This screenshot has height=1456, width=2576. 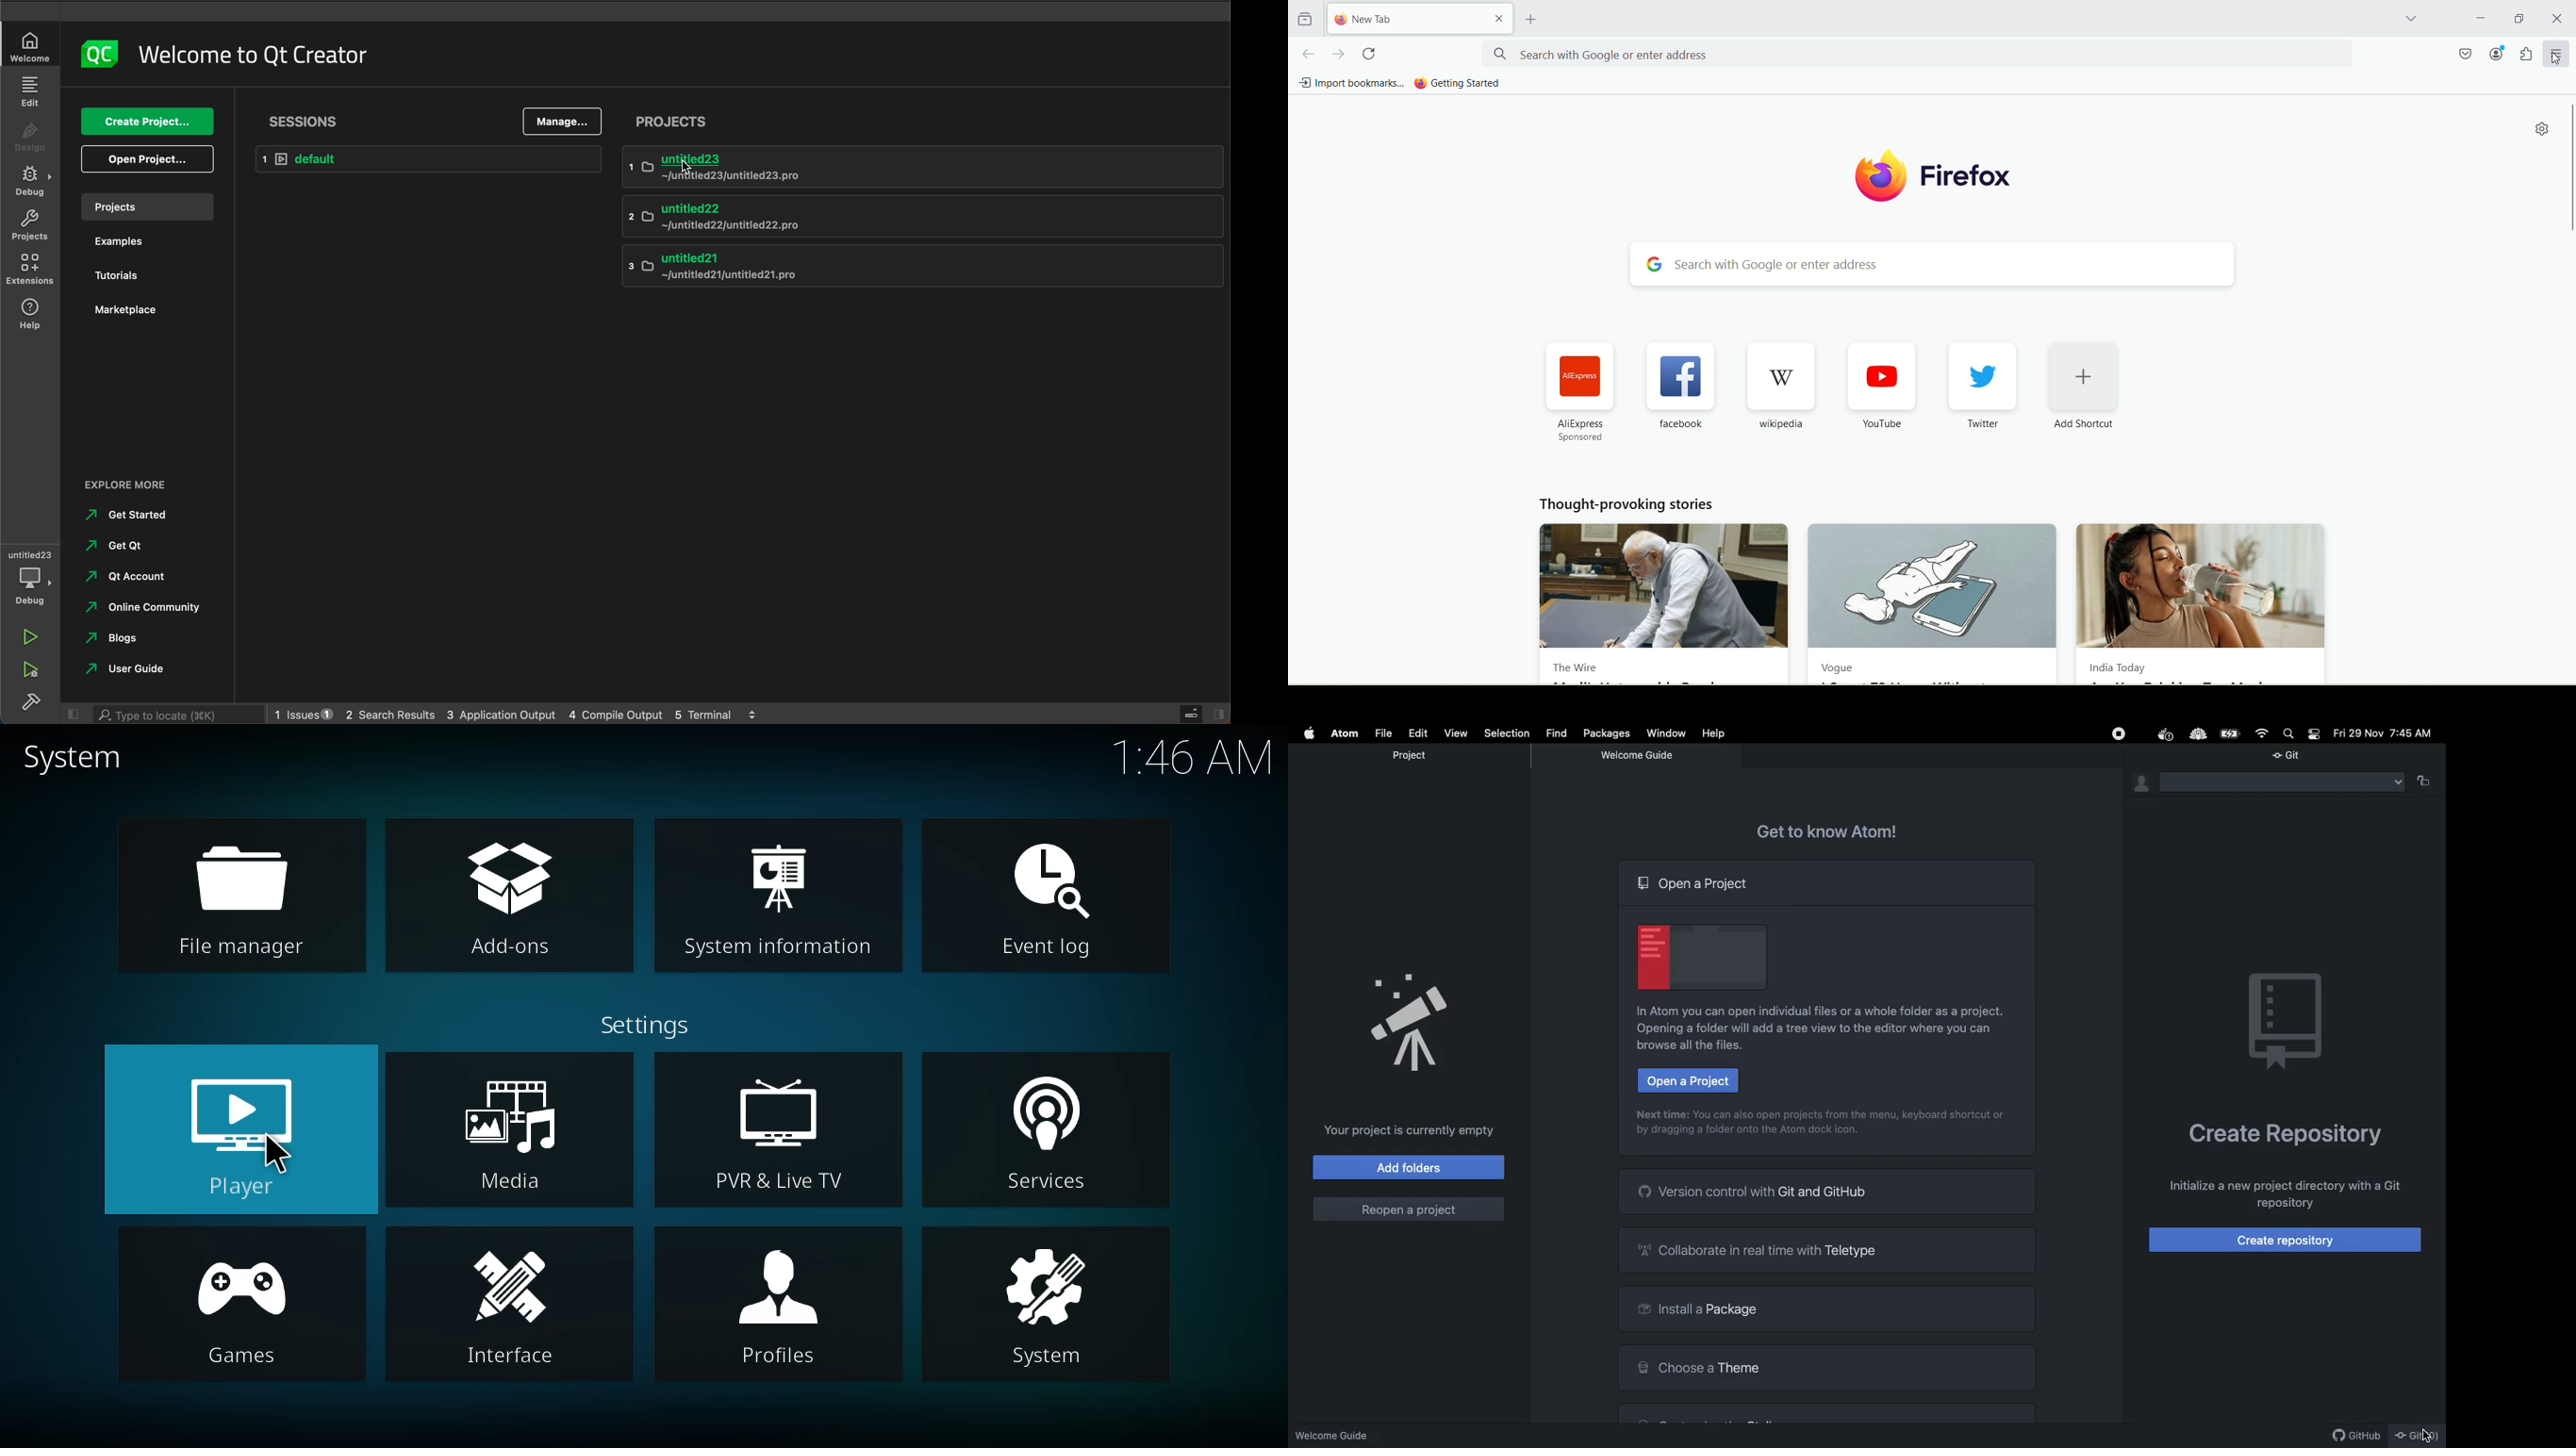 I want to click on player, so click(x=241, y=1136).